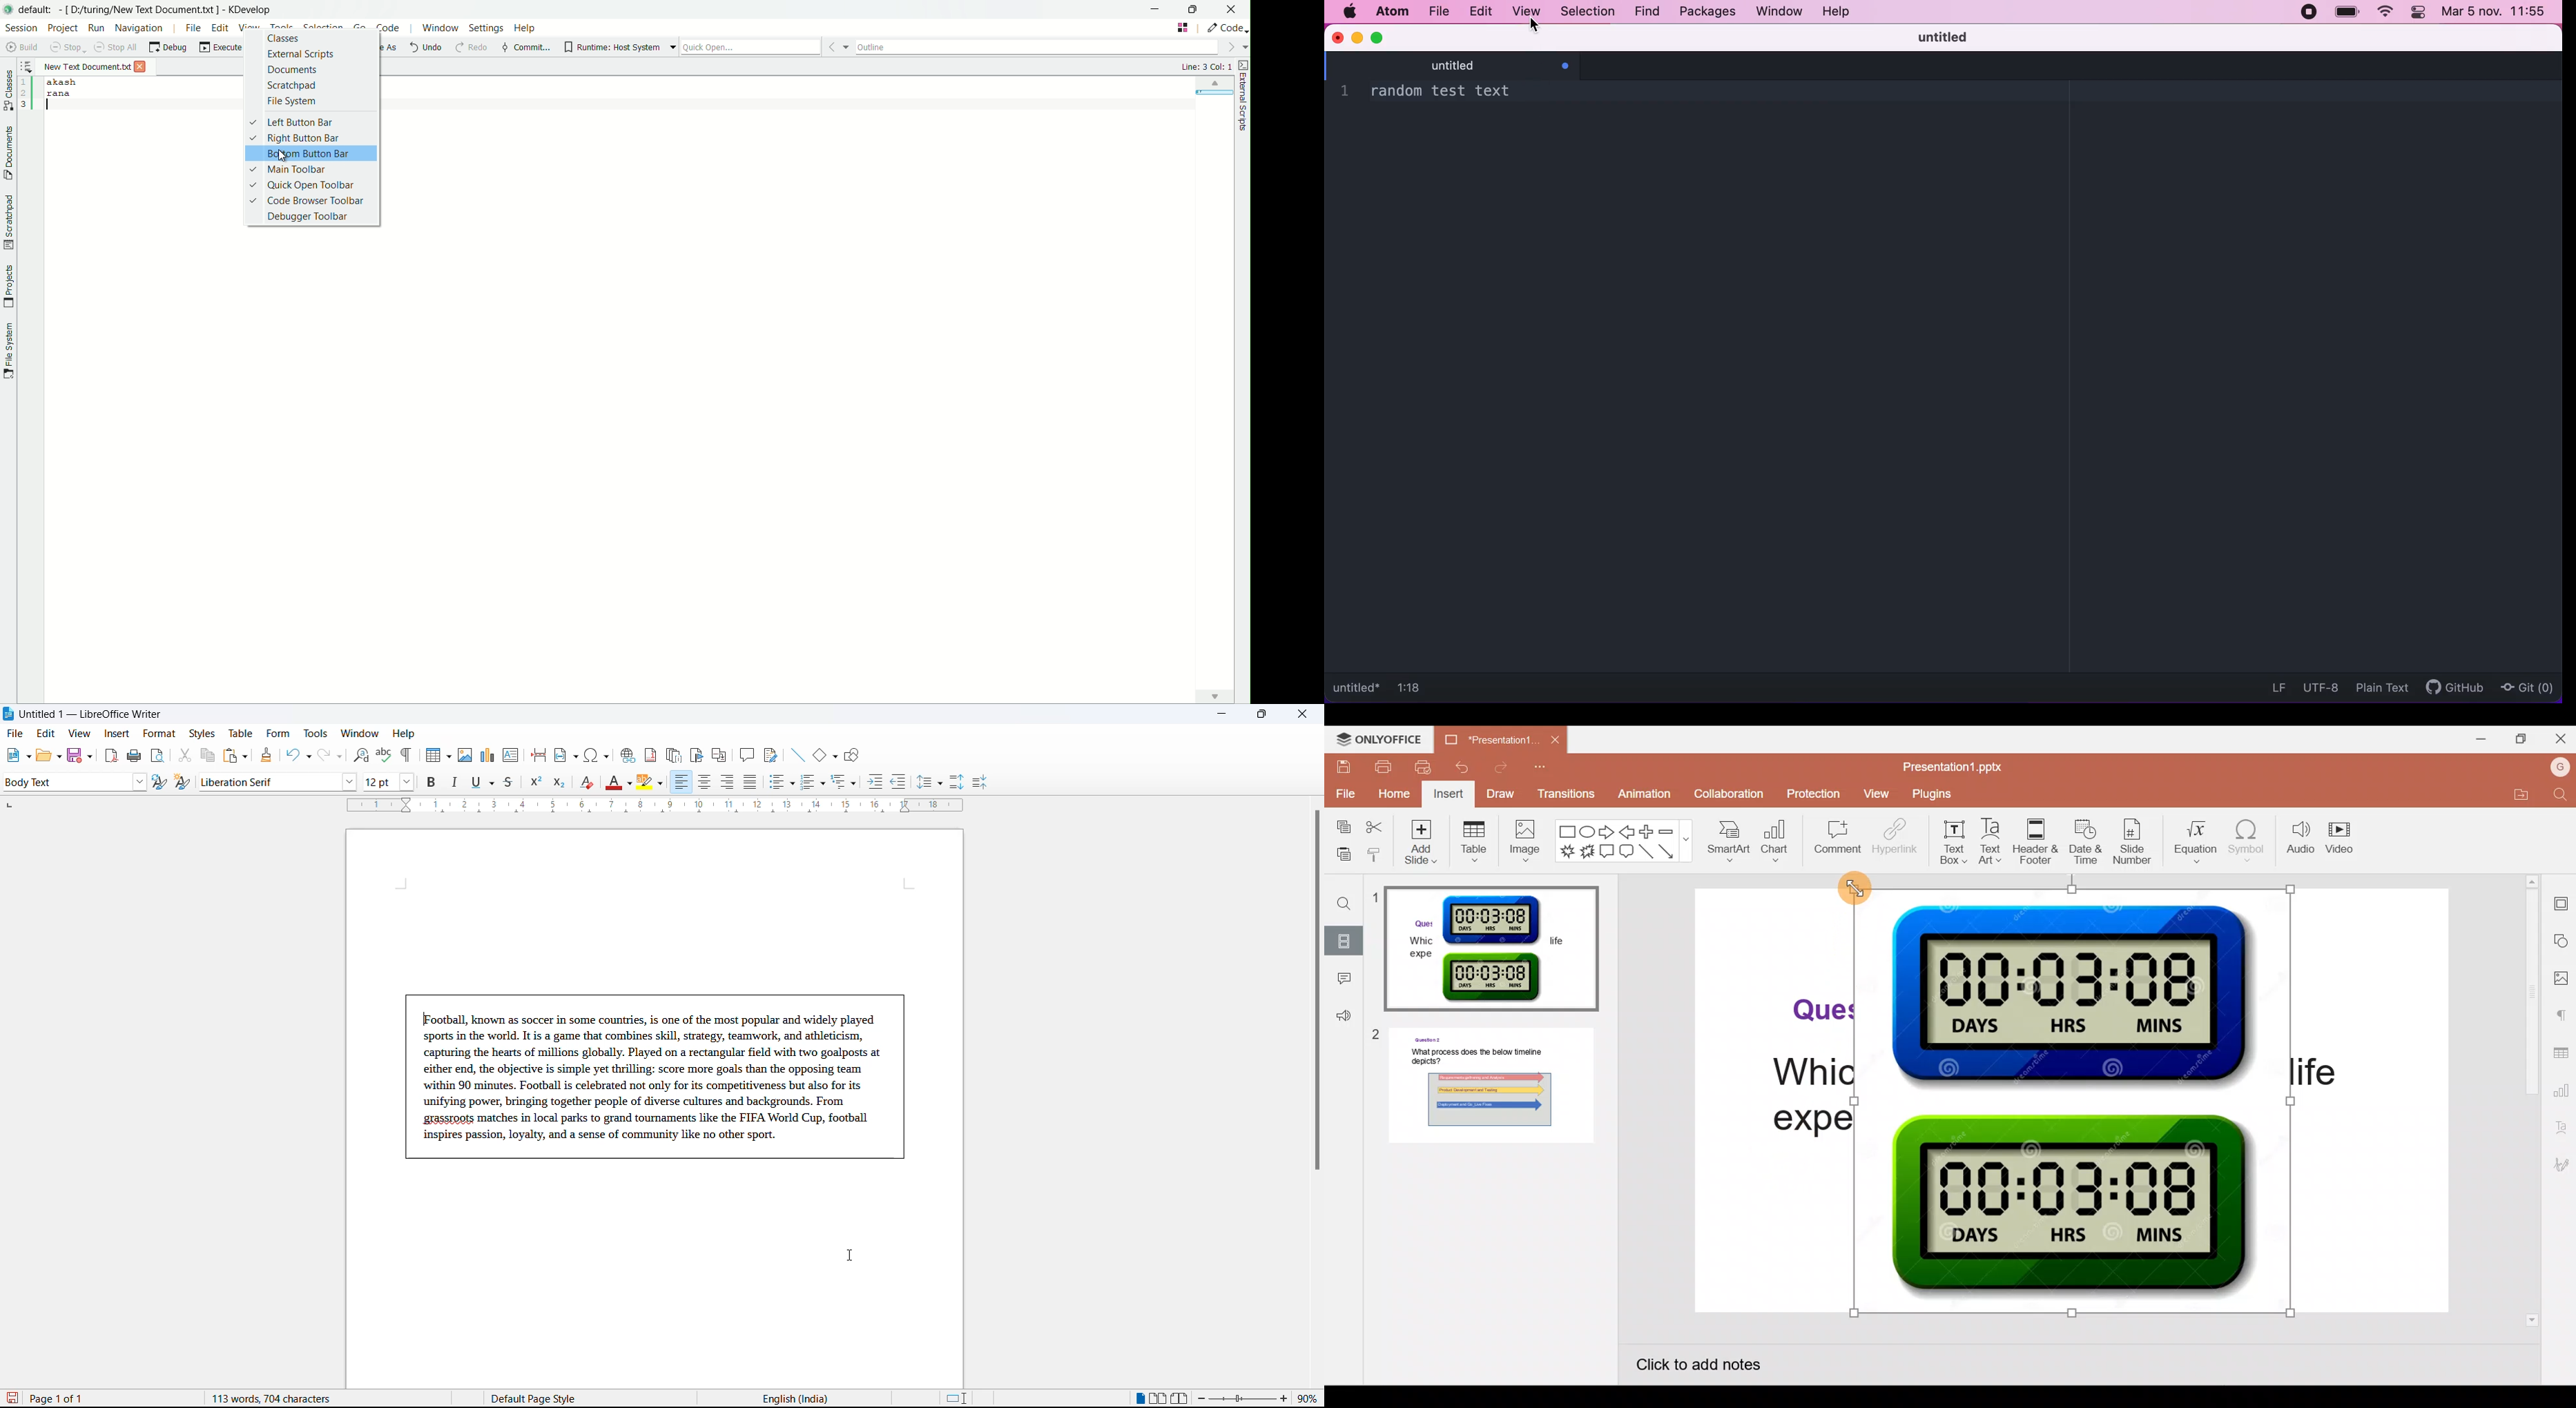 This screenshot has height=1428, width=2576. What do you see at coordinates (1586, 849) in the screenshot?
I see `Explosion 2` at bounding box center [1586, 849].